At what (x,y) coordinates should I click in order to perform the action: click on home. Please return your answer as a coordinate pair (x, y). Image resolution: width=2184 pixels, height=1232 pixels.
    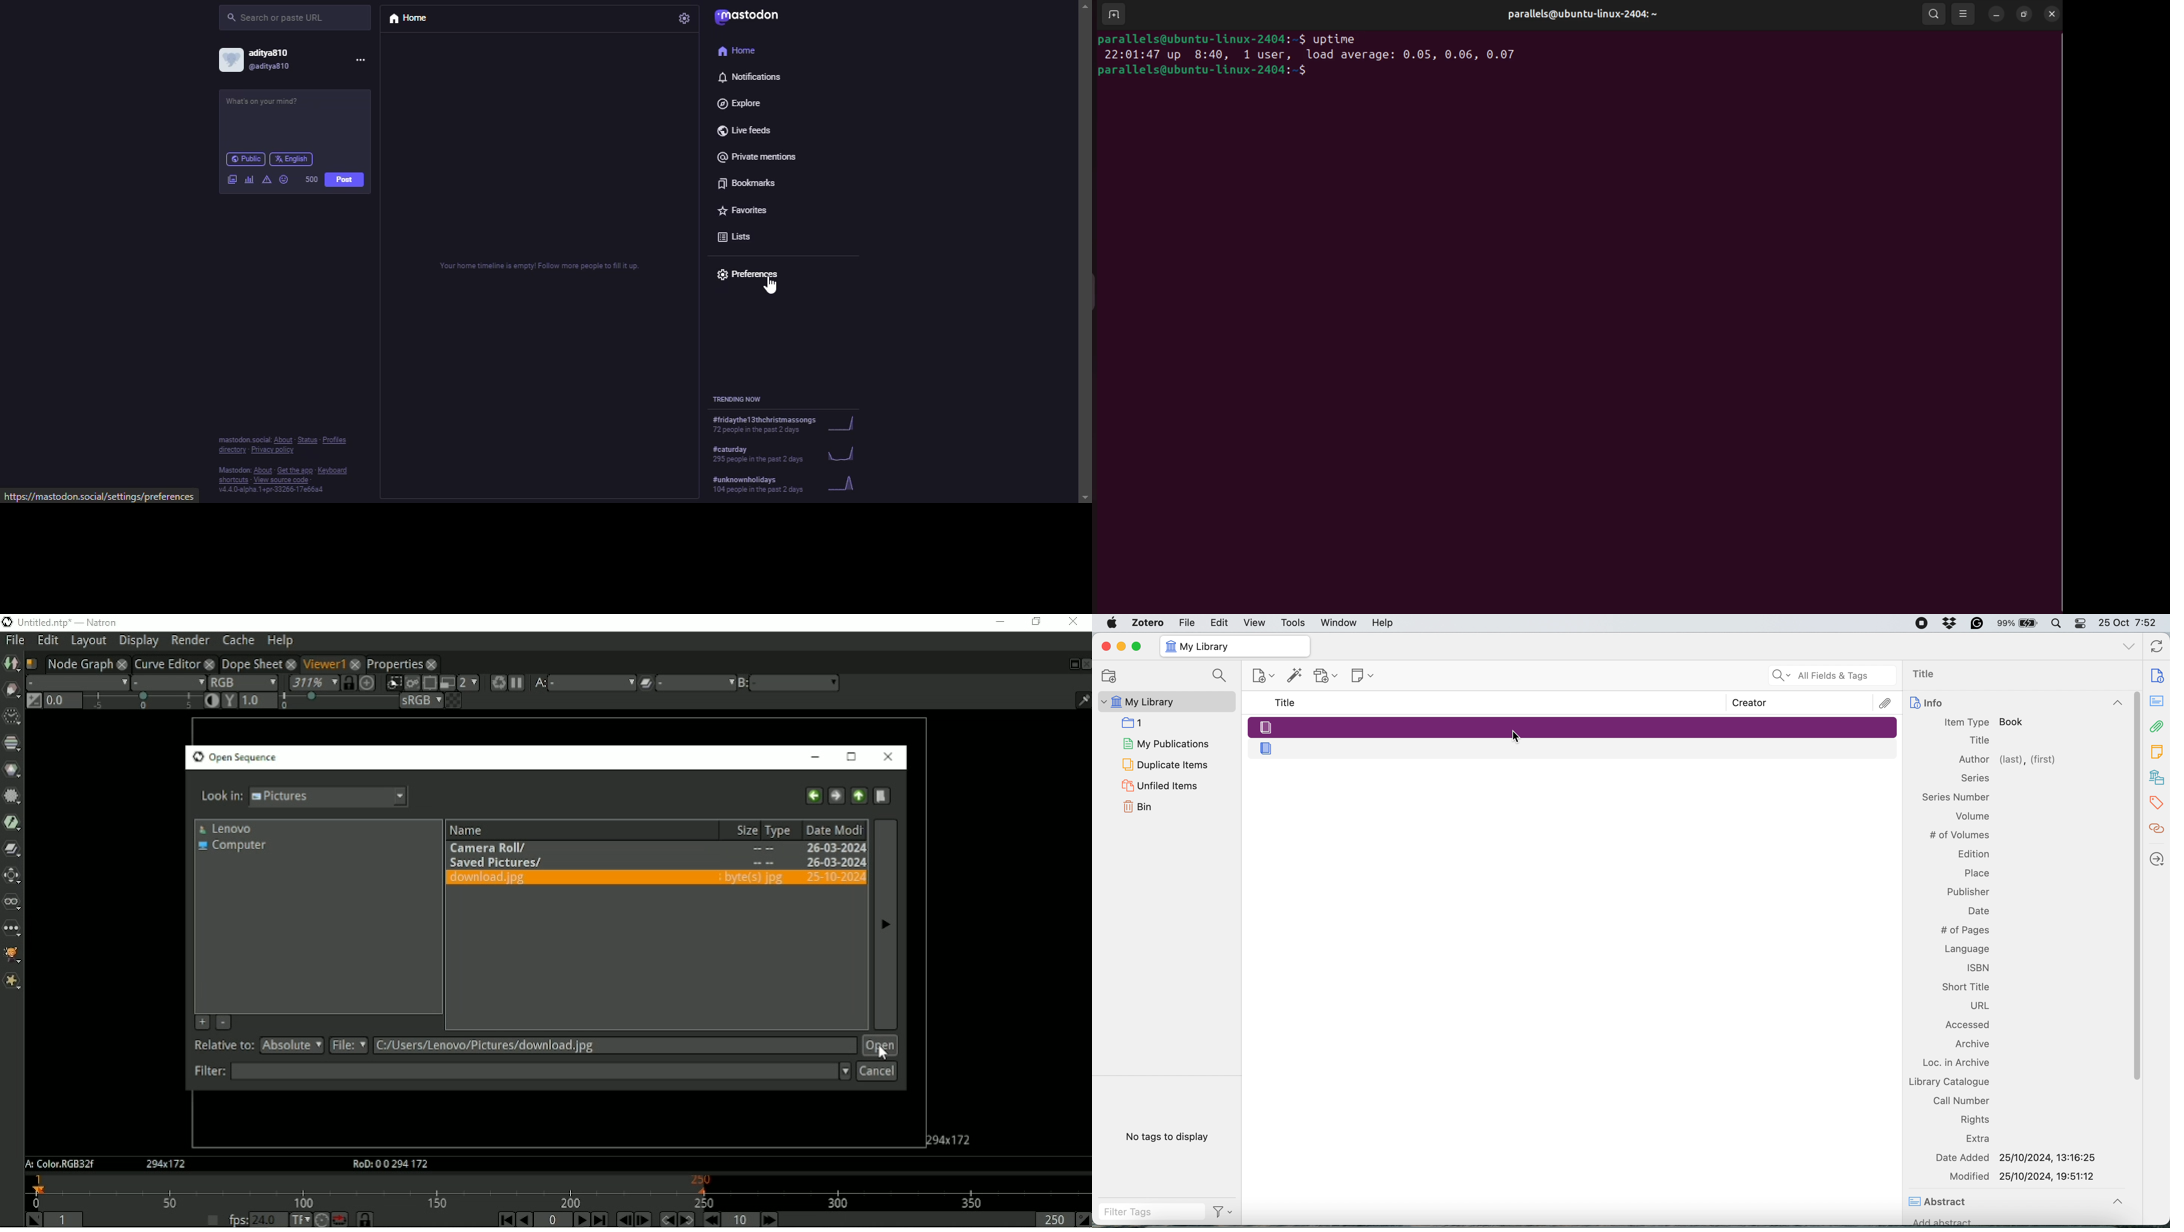
    Looking at the image, I should click on (738, 50).